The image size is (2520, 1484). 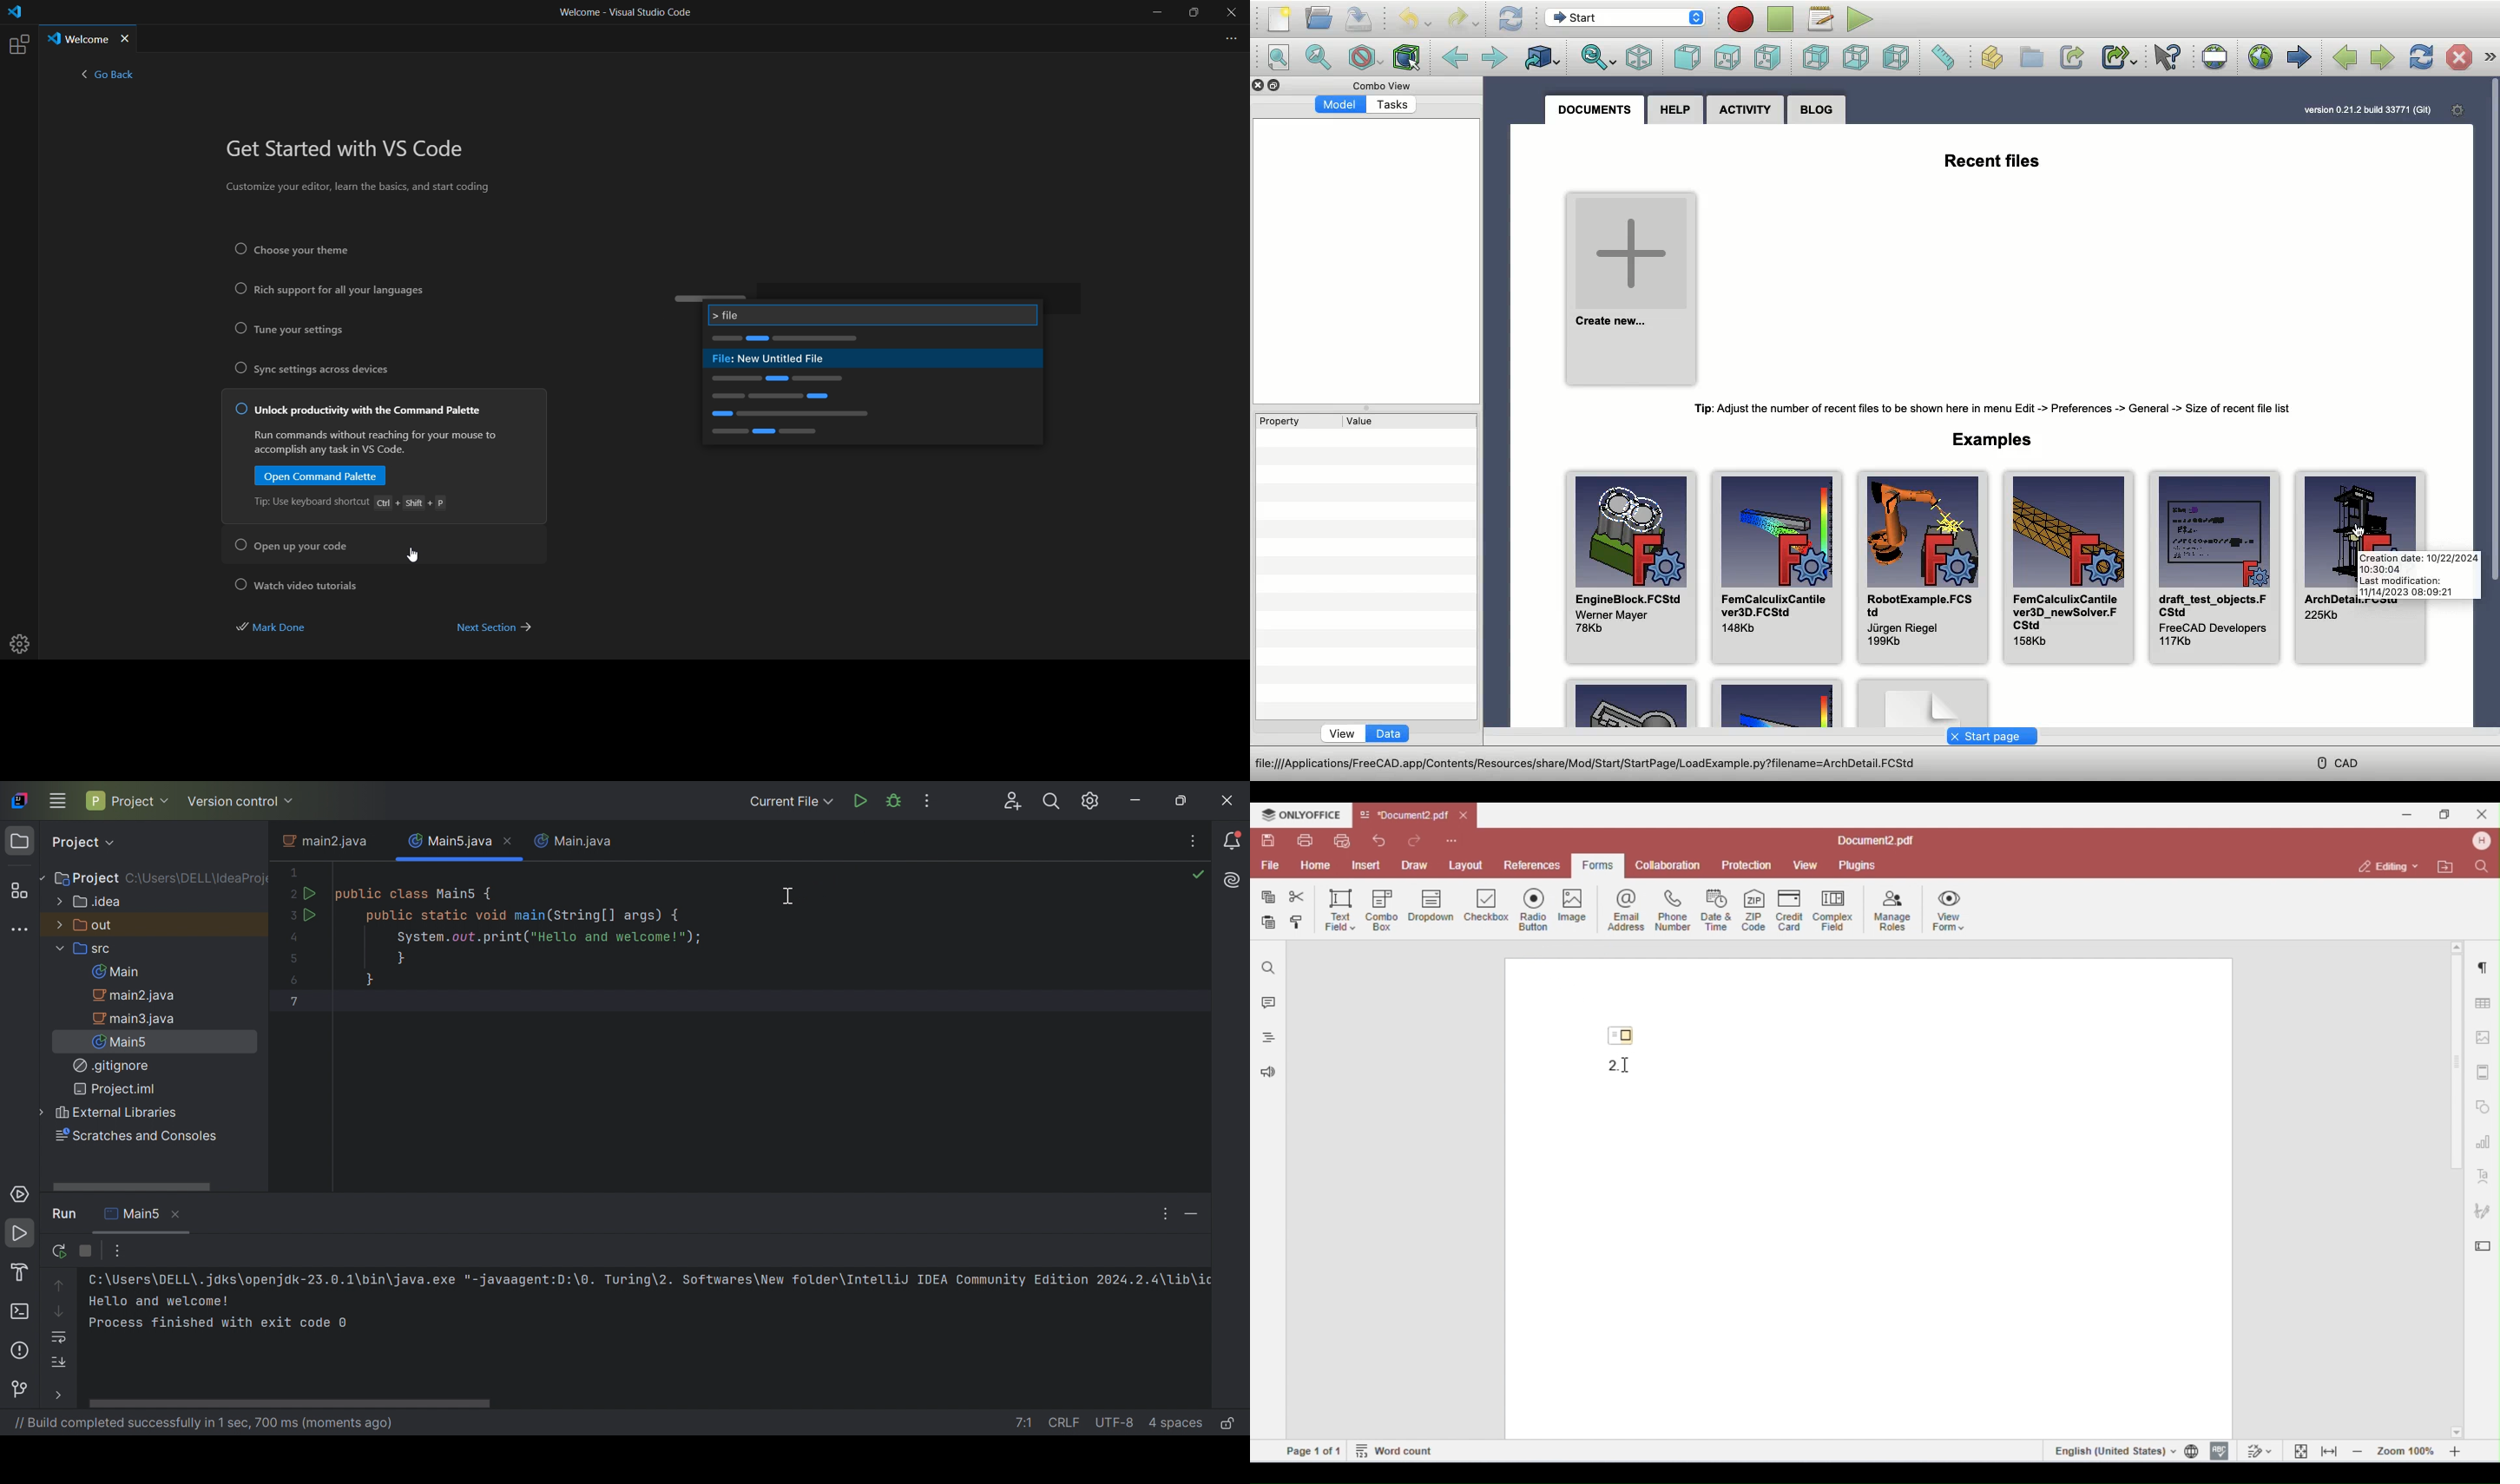 What do you see at coordinates (2382, 57) in the screenshot?
I see `Next page` at bounding box center [2382, 57].